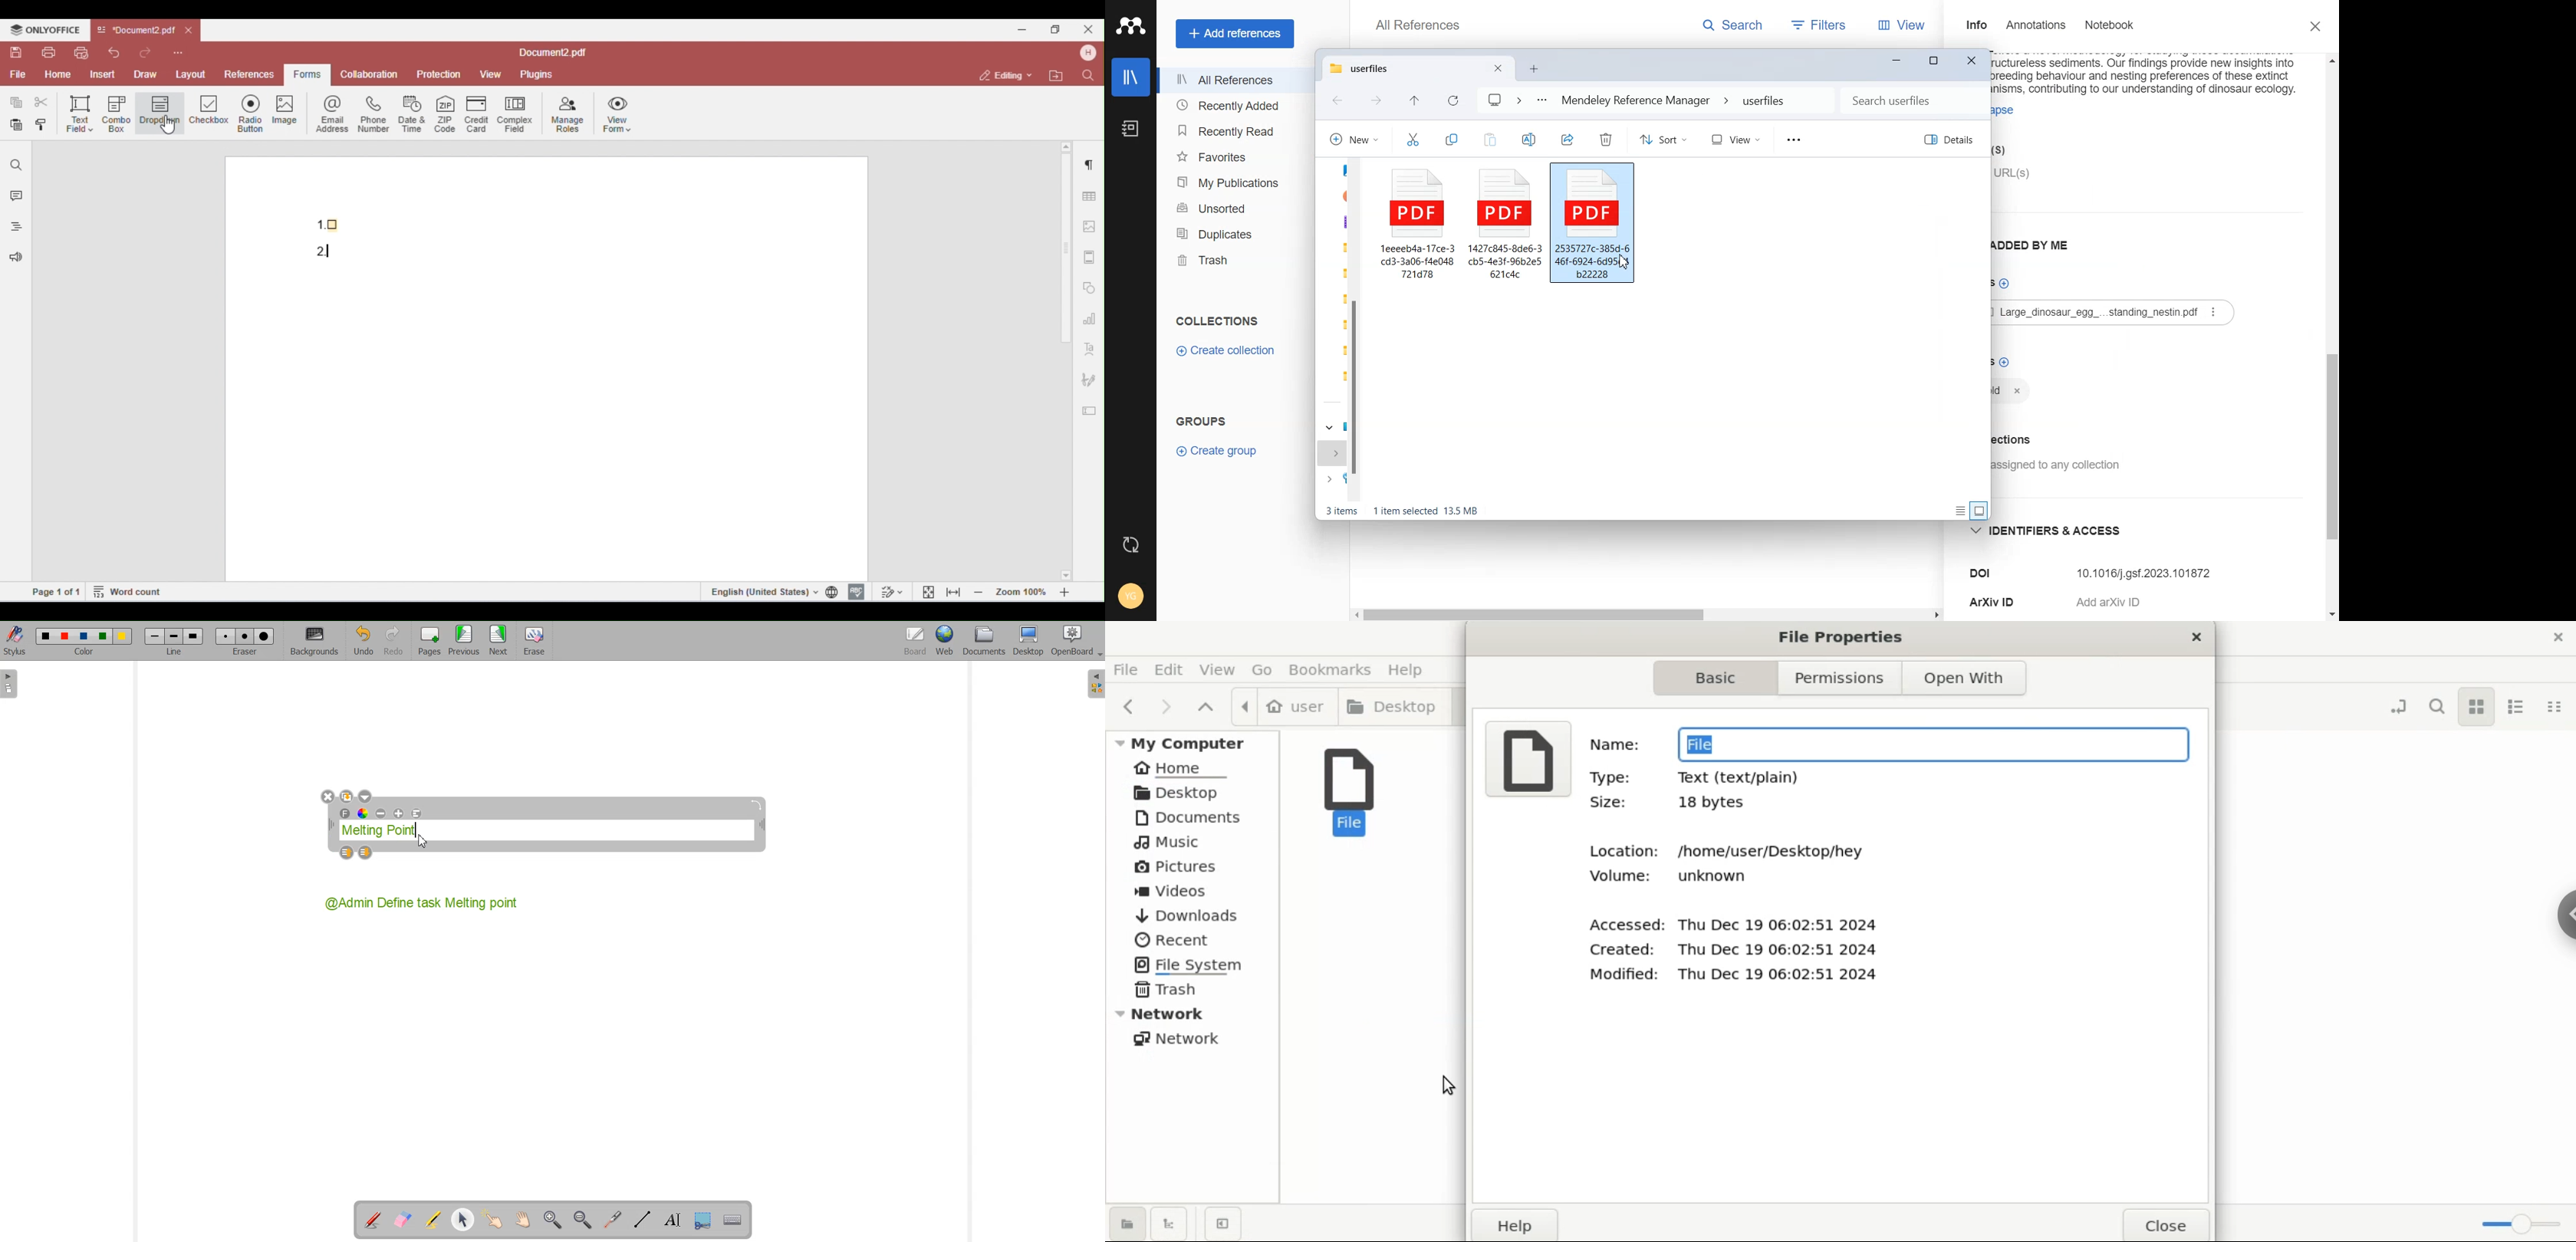 The width and height of the screenshot is (2576, 1260). Describe the element at coordinates (1646, 101) in the screenshot. I see `File Path address` at that location.